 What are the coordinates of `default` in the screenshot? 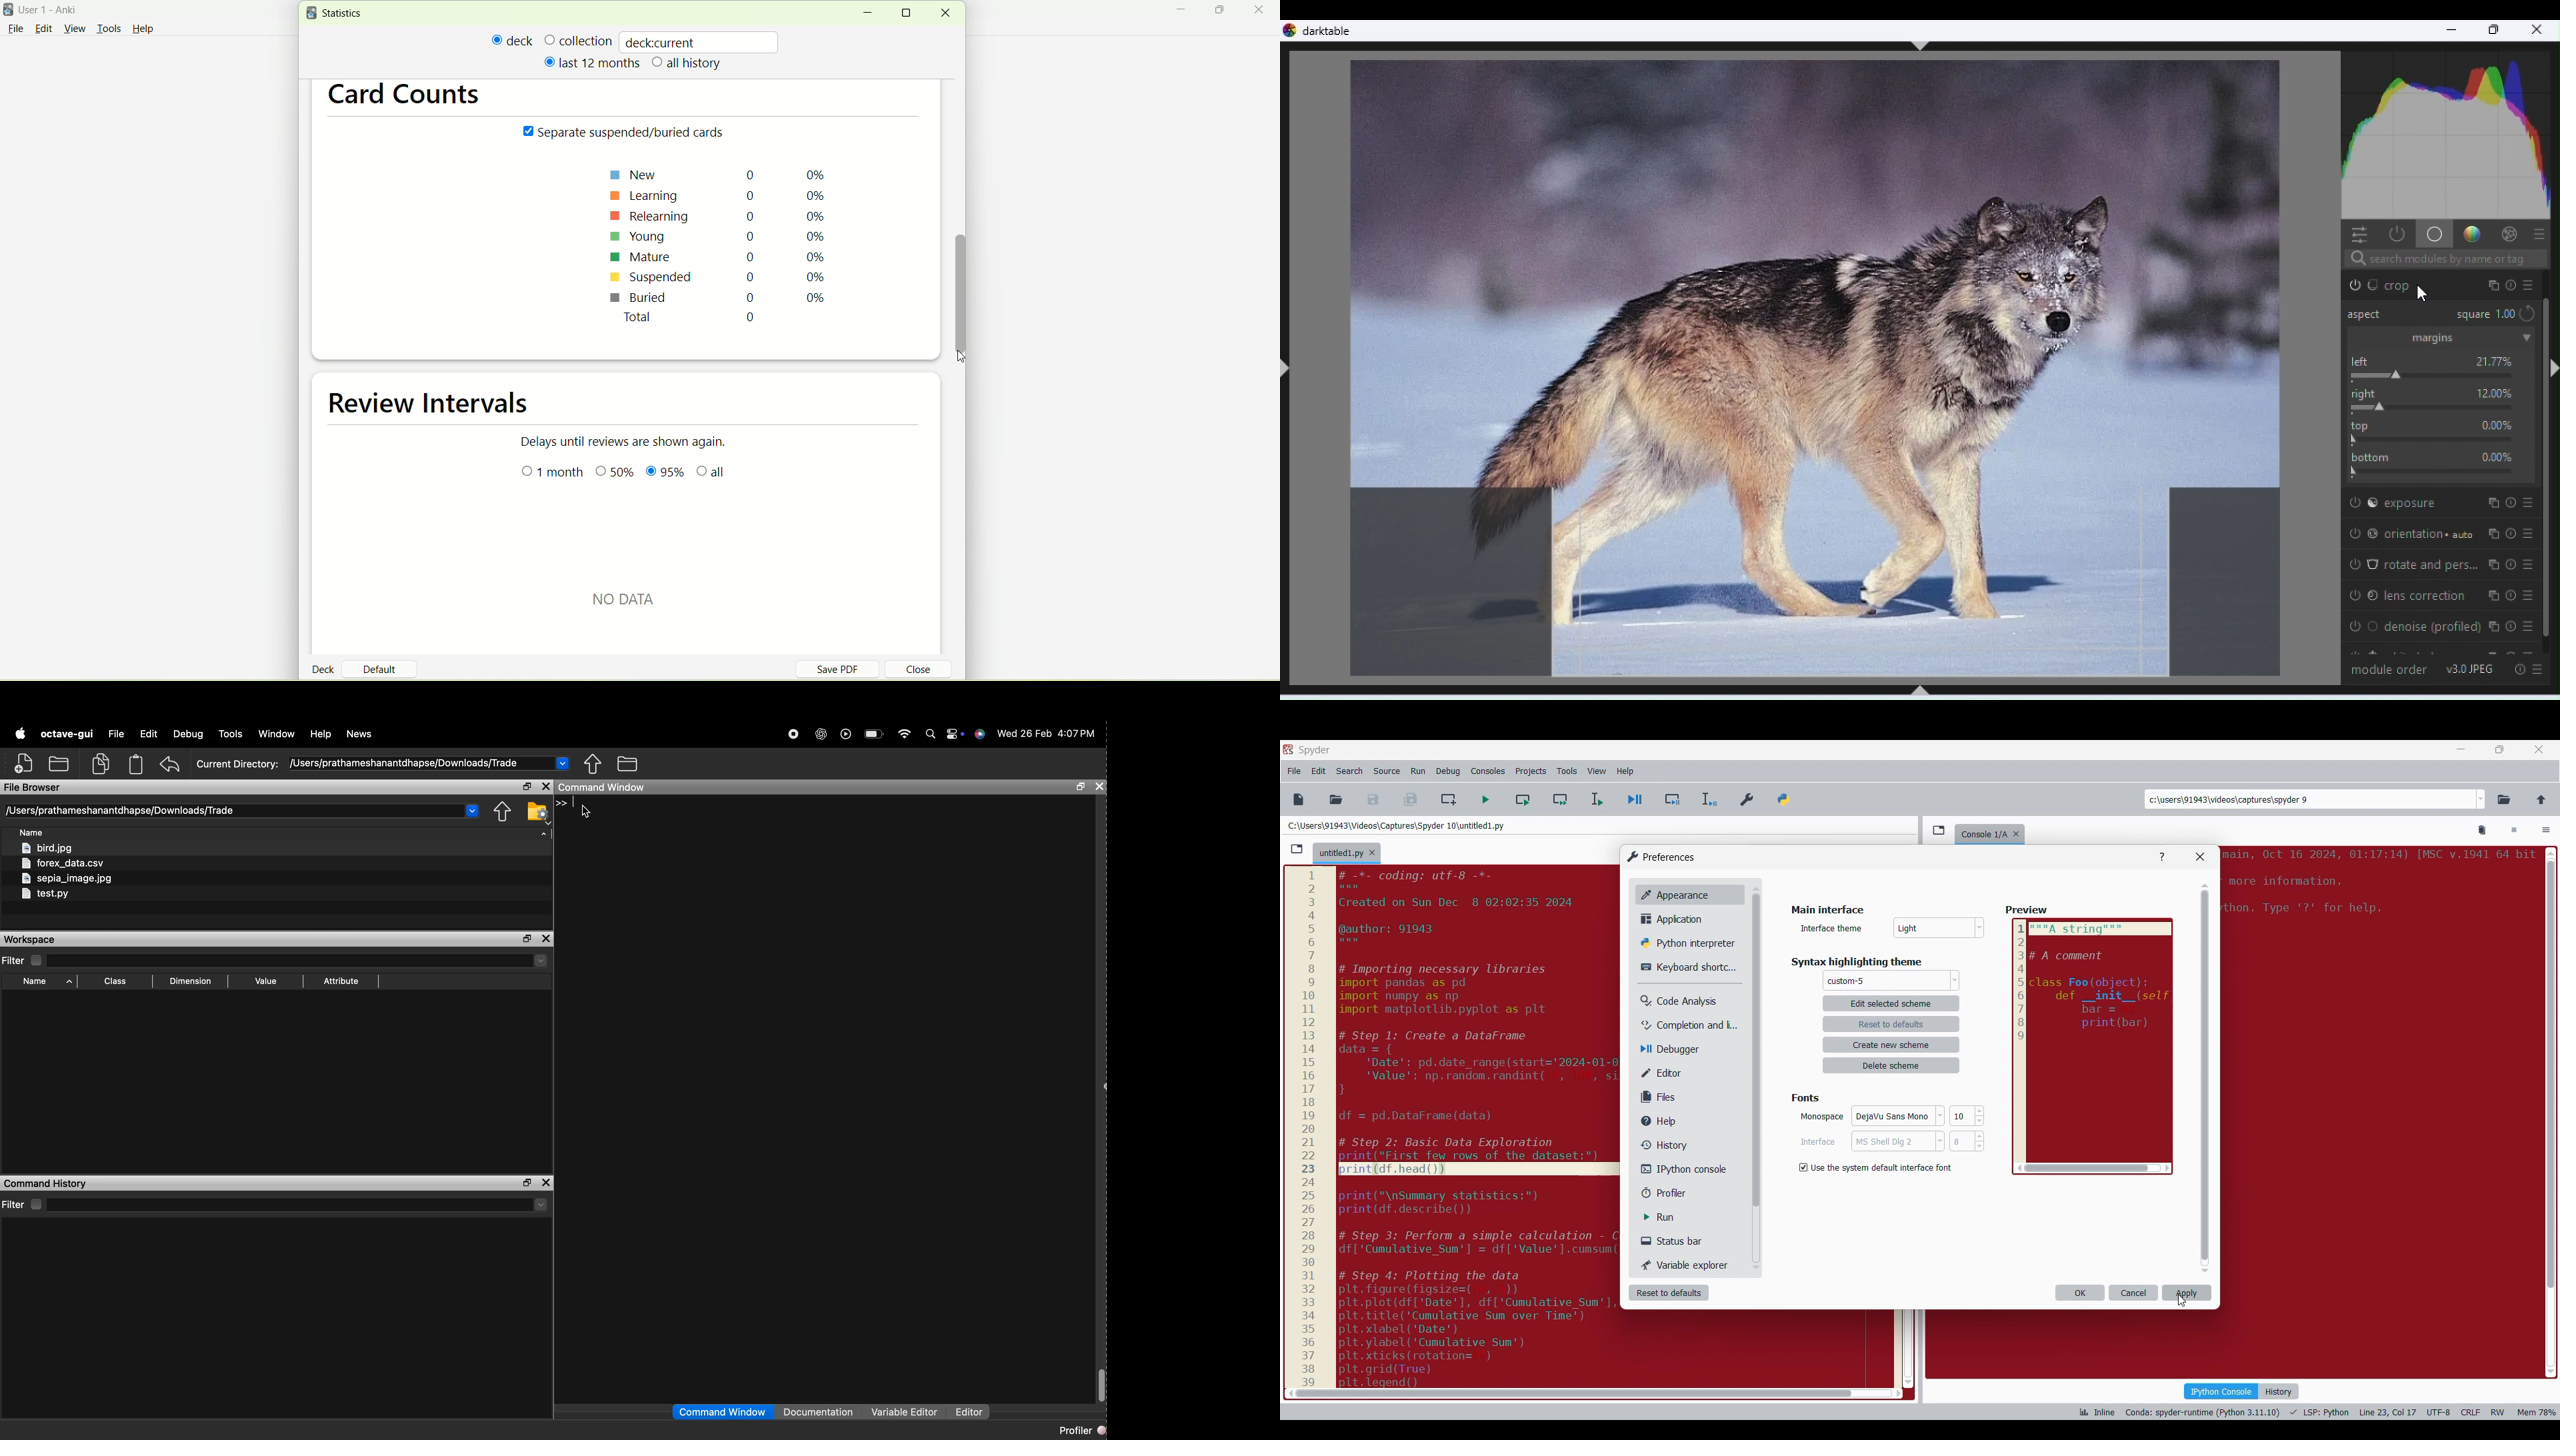 It's located at (385, 665).